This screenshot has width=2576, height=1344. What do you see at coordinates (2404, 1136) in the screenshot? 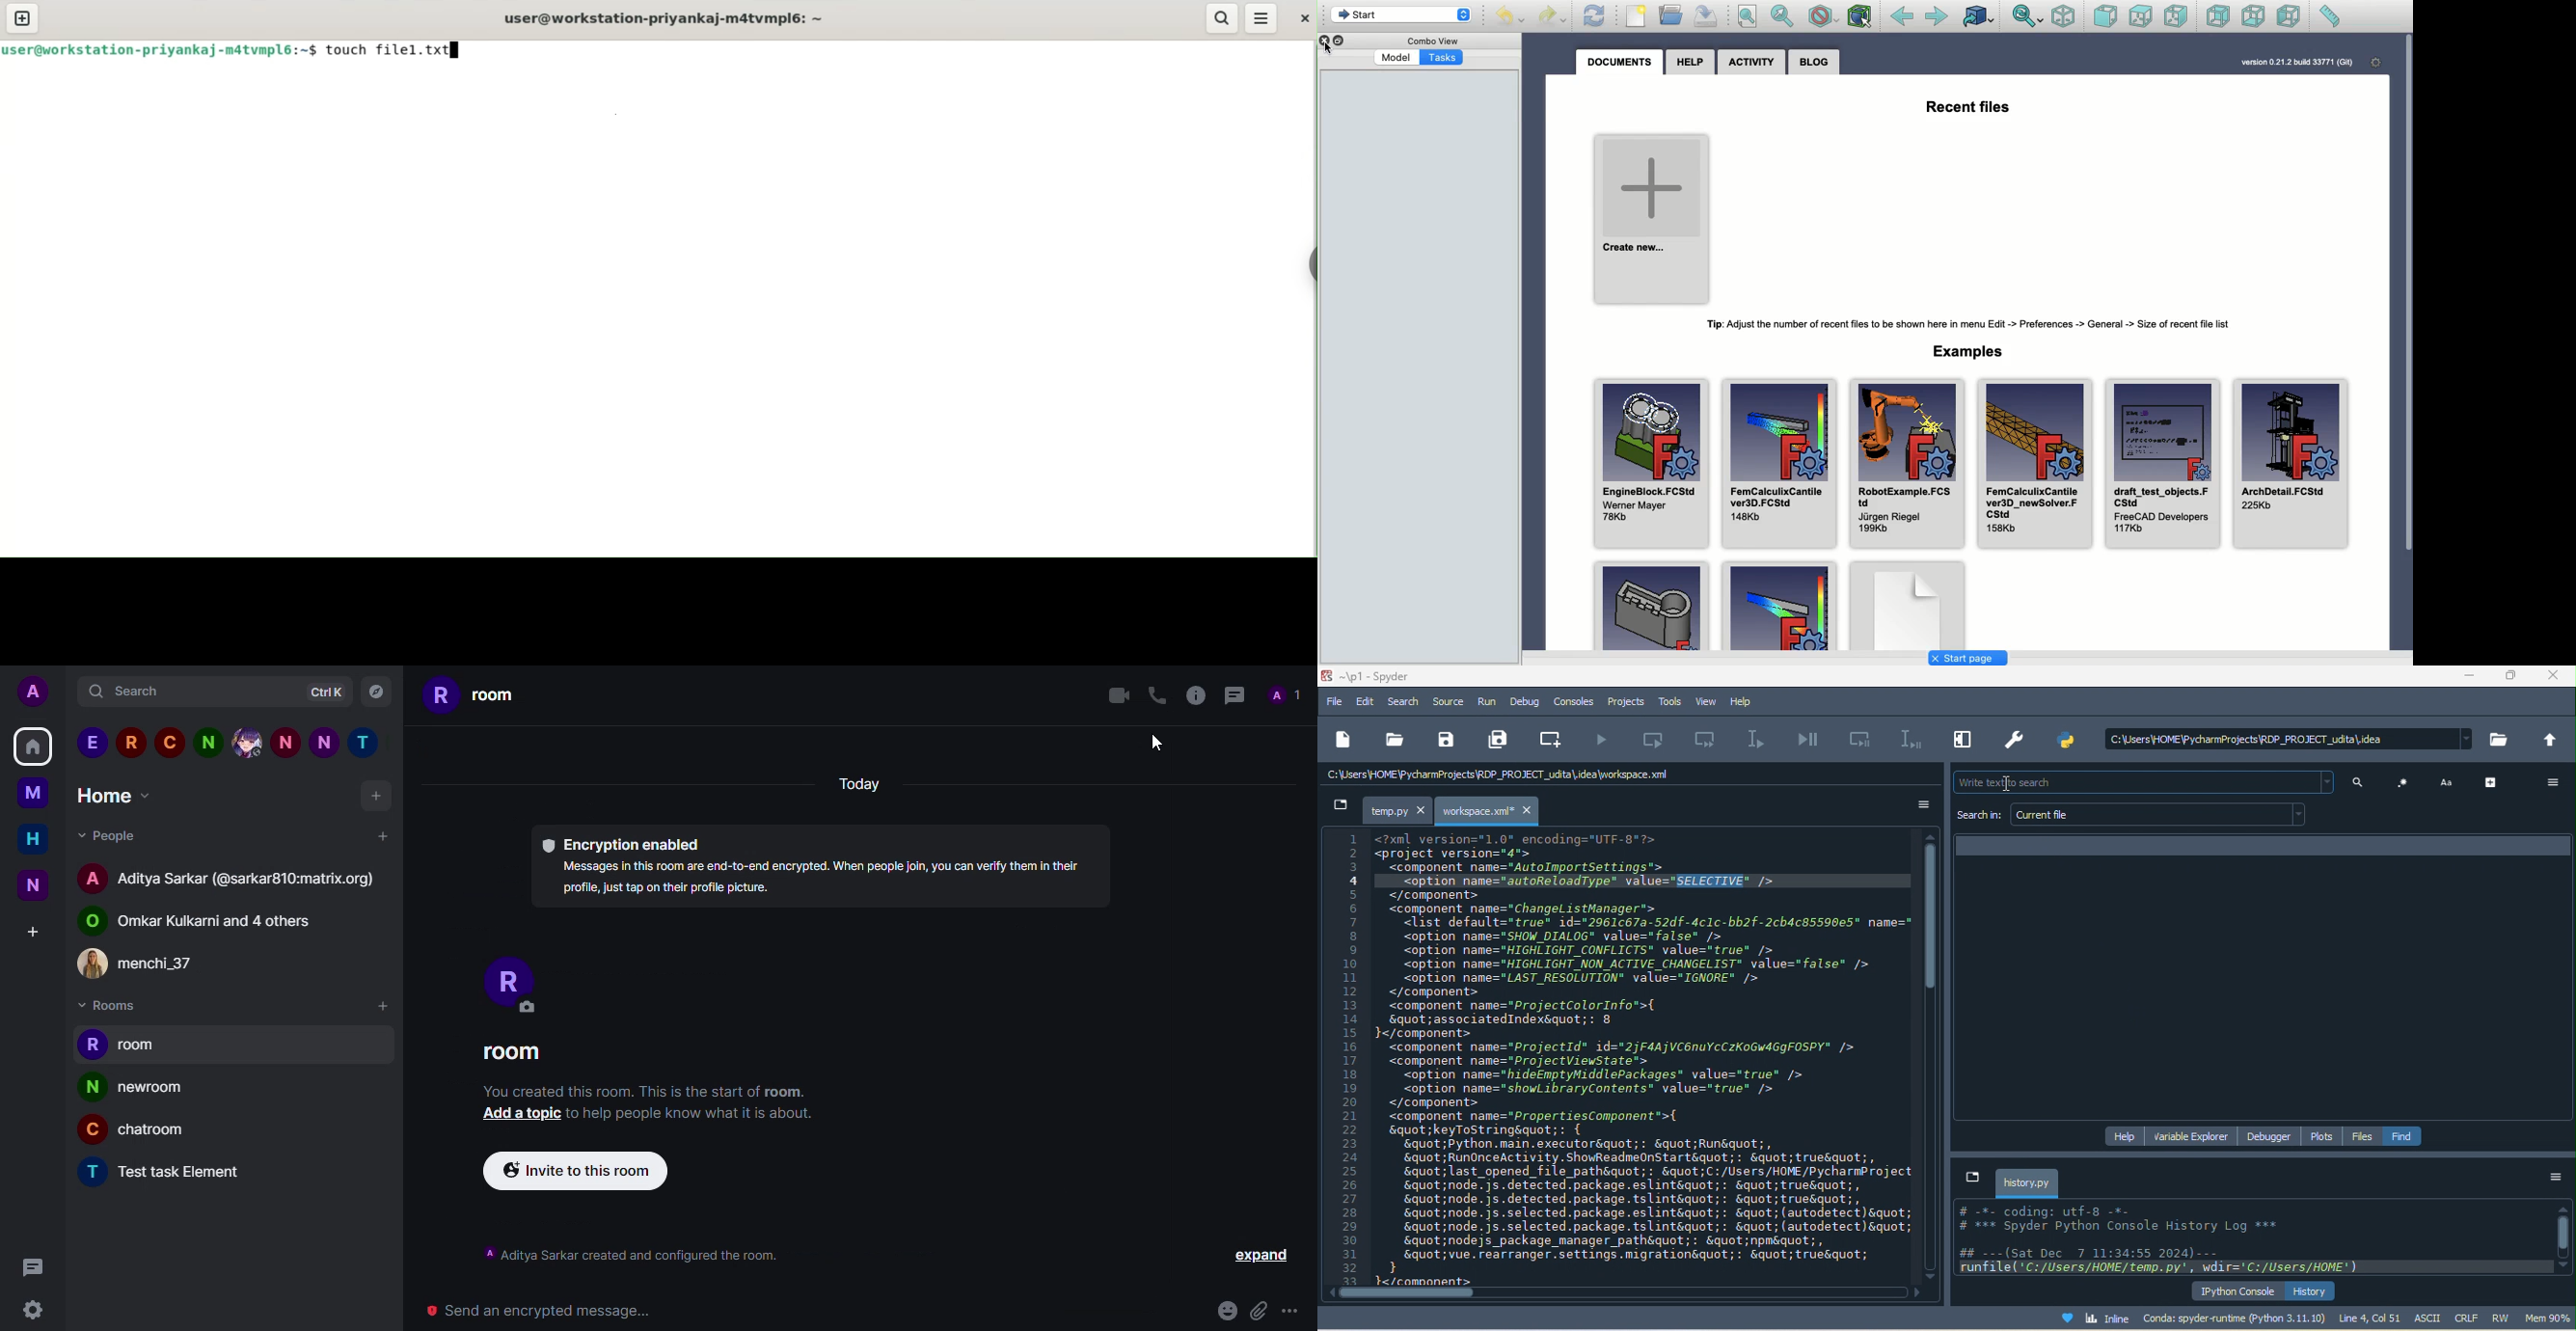
I see `find` at bounding box center [2404, 1136].